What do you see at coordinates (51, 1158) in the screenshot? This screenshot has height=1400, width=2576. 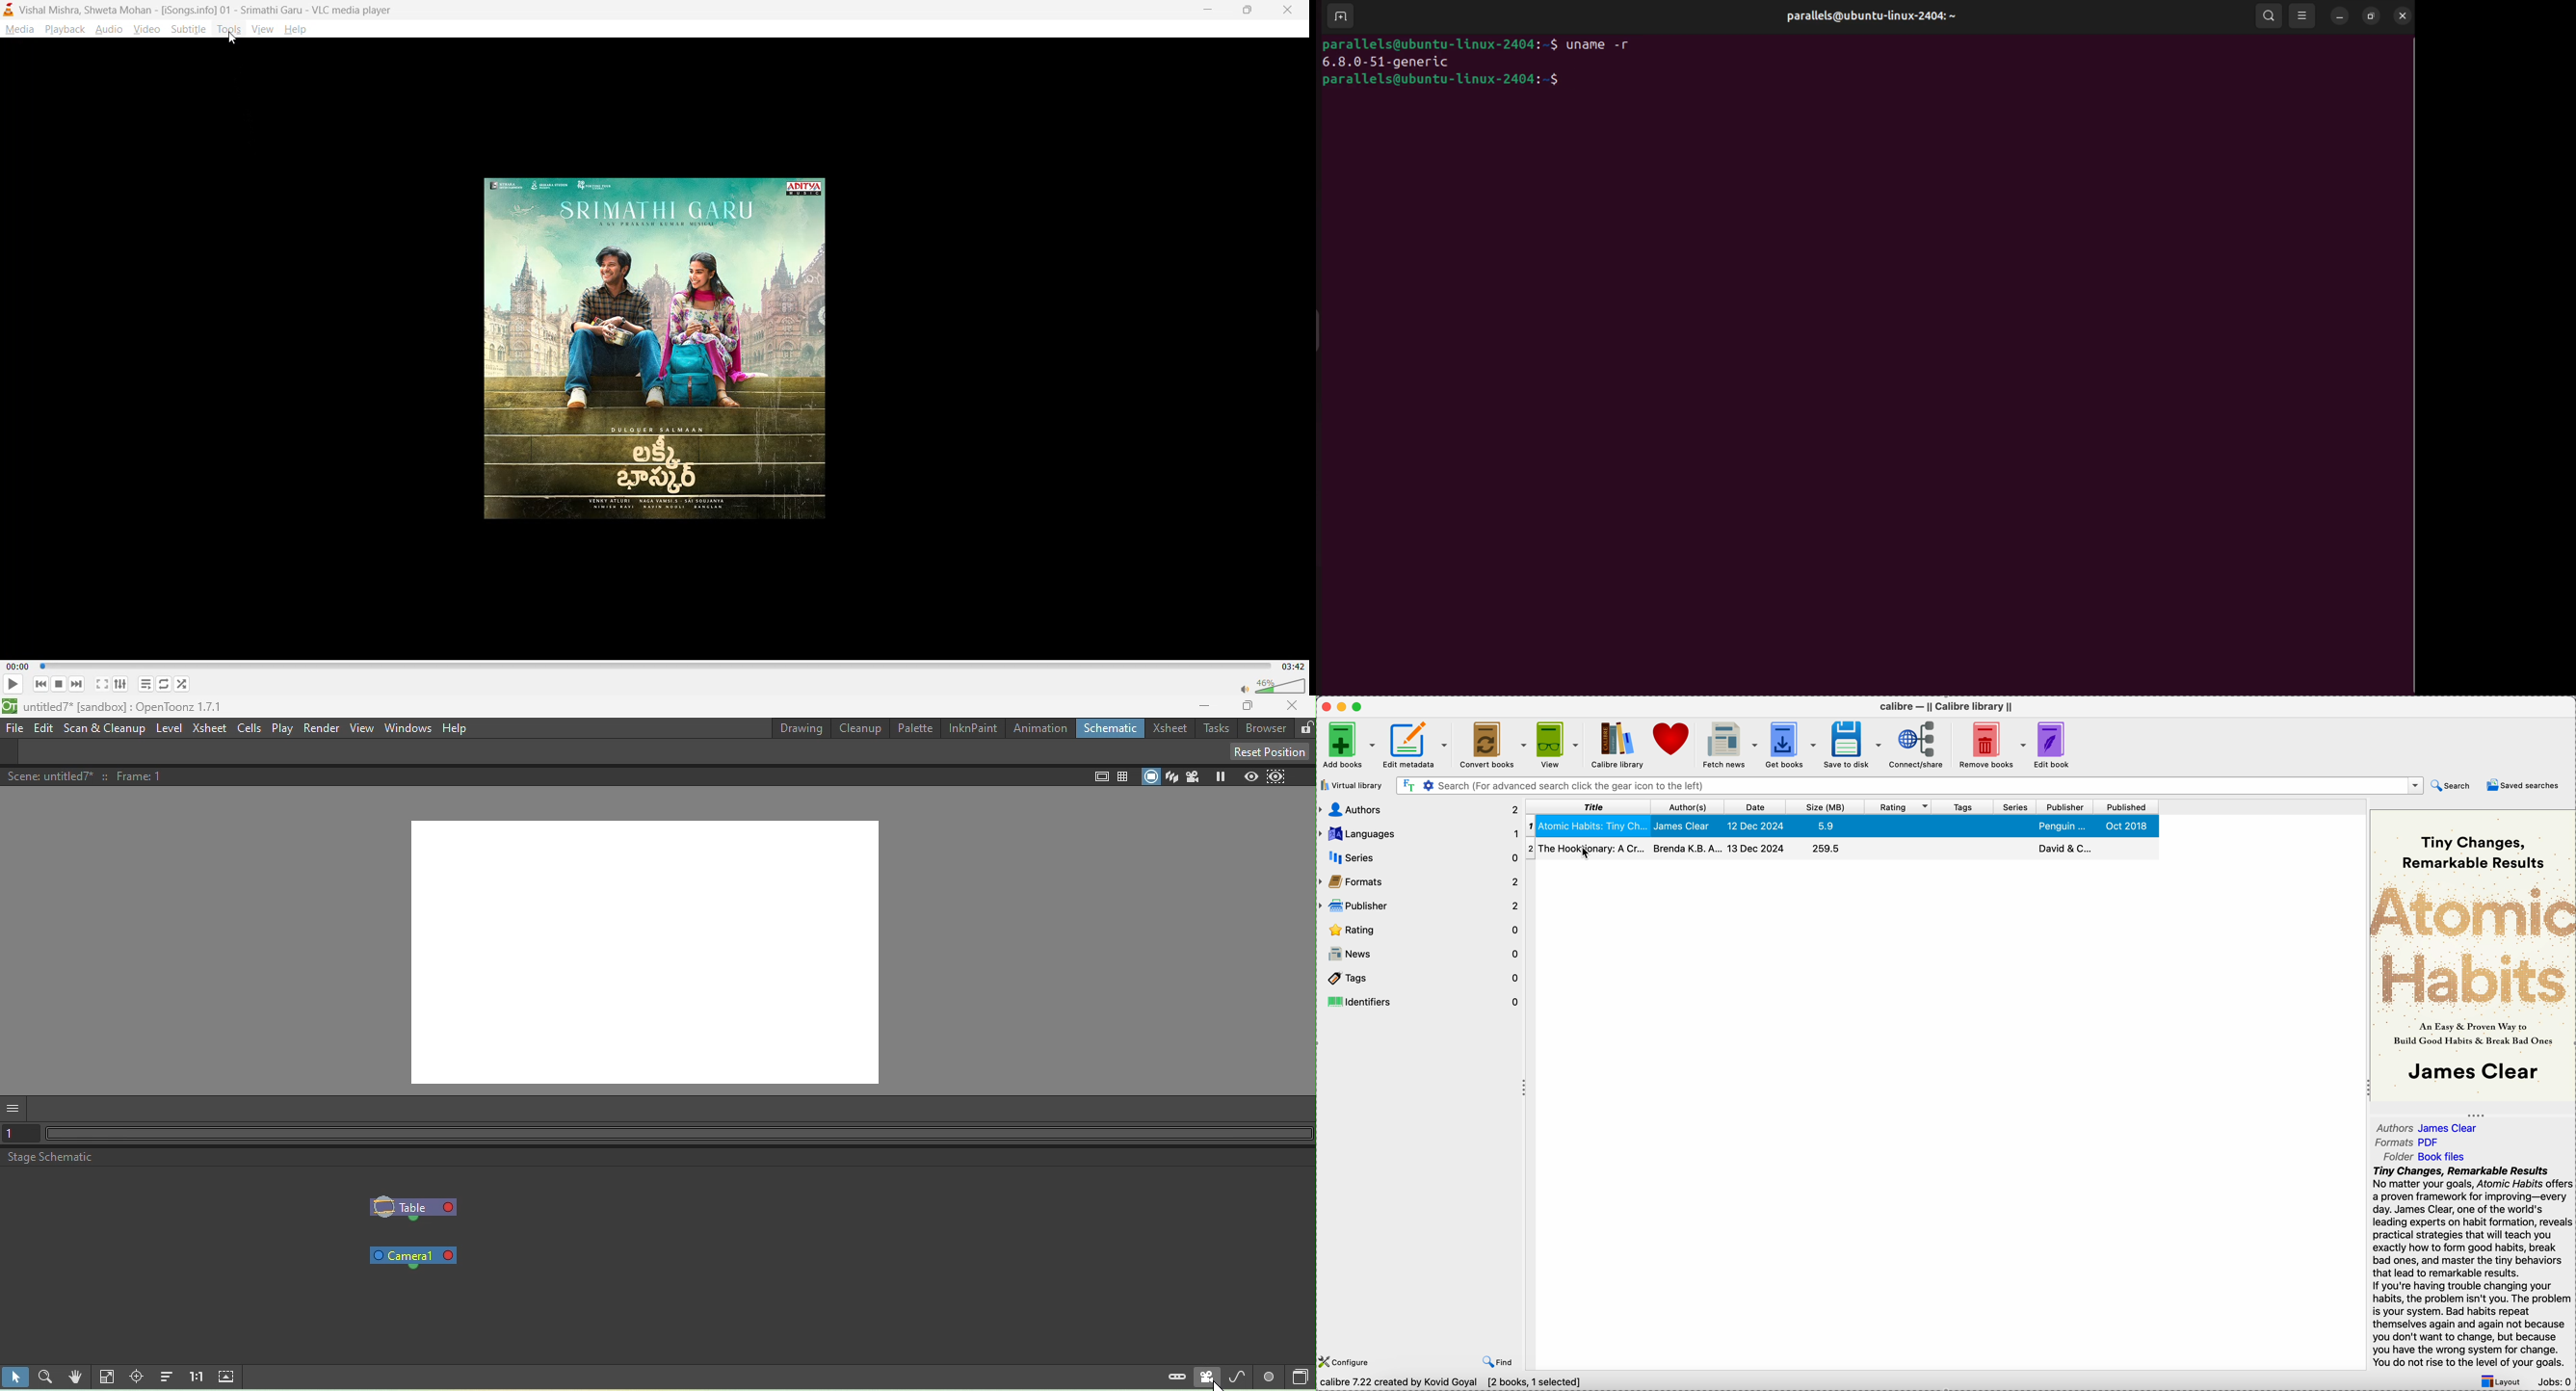 I see `Stage schematic` at bounding box center [51, 1158].